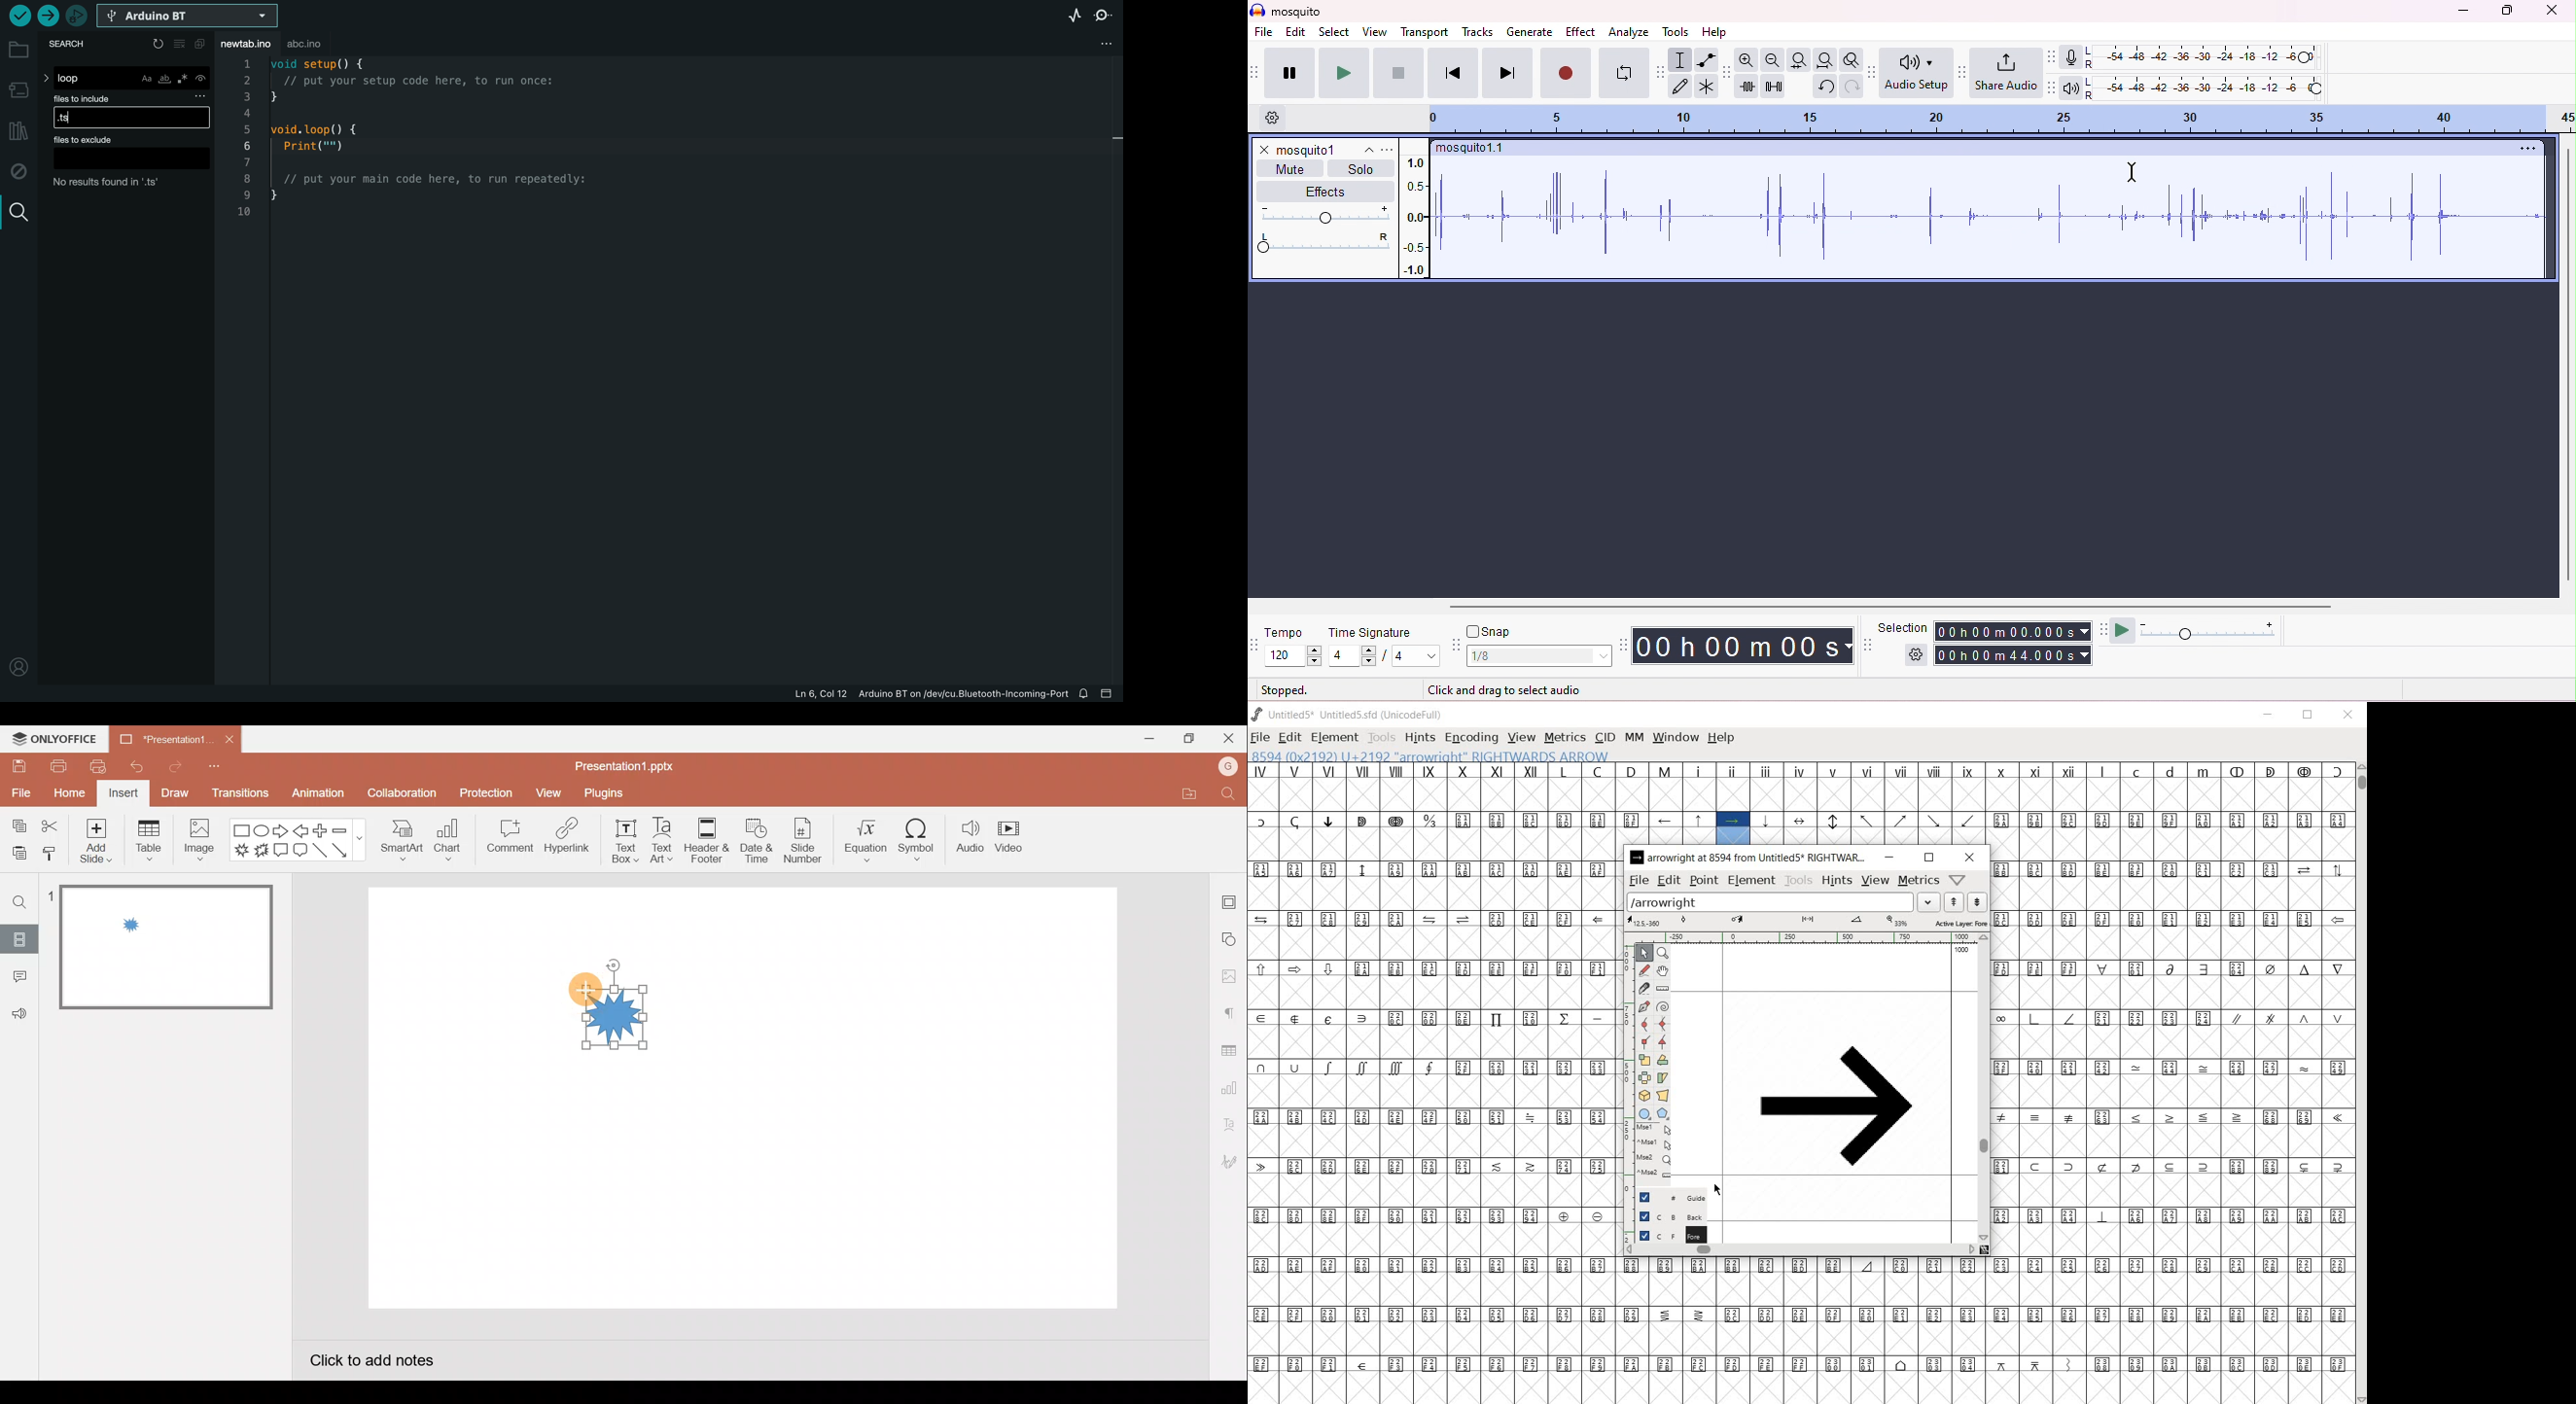 The width and height of the screenshot is (2576, 1428). What do you see at coordinates (2206, 57) in the screenshot?
I see `recording level` at bounding box center [2206, 57].